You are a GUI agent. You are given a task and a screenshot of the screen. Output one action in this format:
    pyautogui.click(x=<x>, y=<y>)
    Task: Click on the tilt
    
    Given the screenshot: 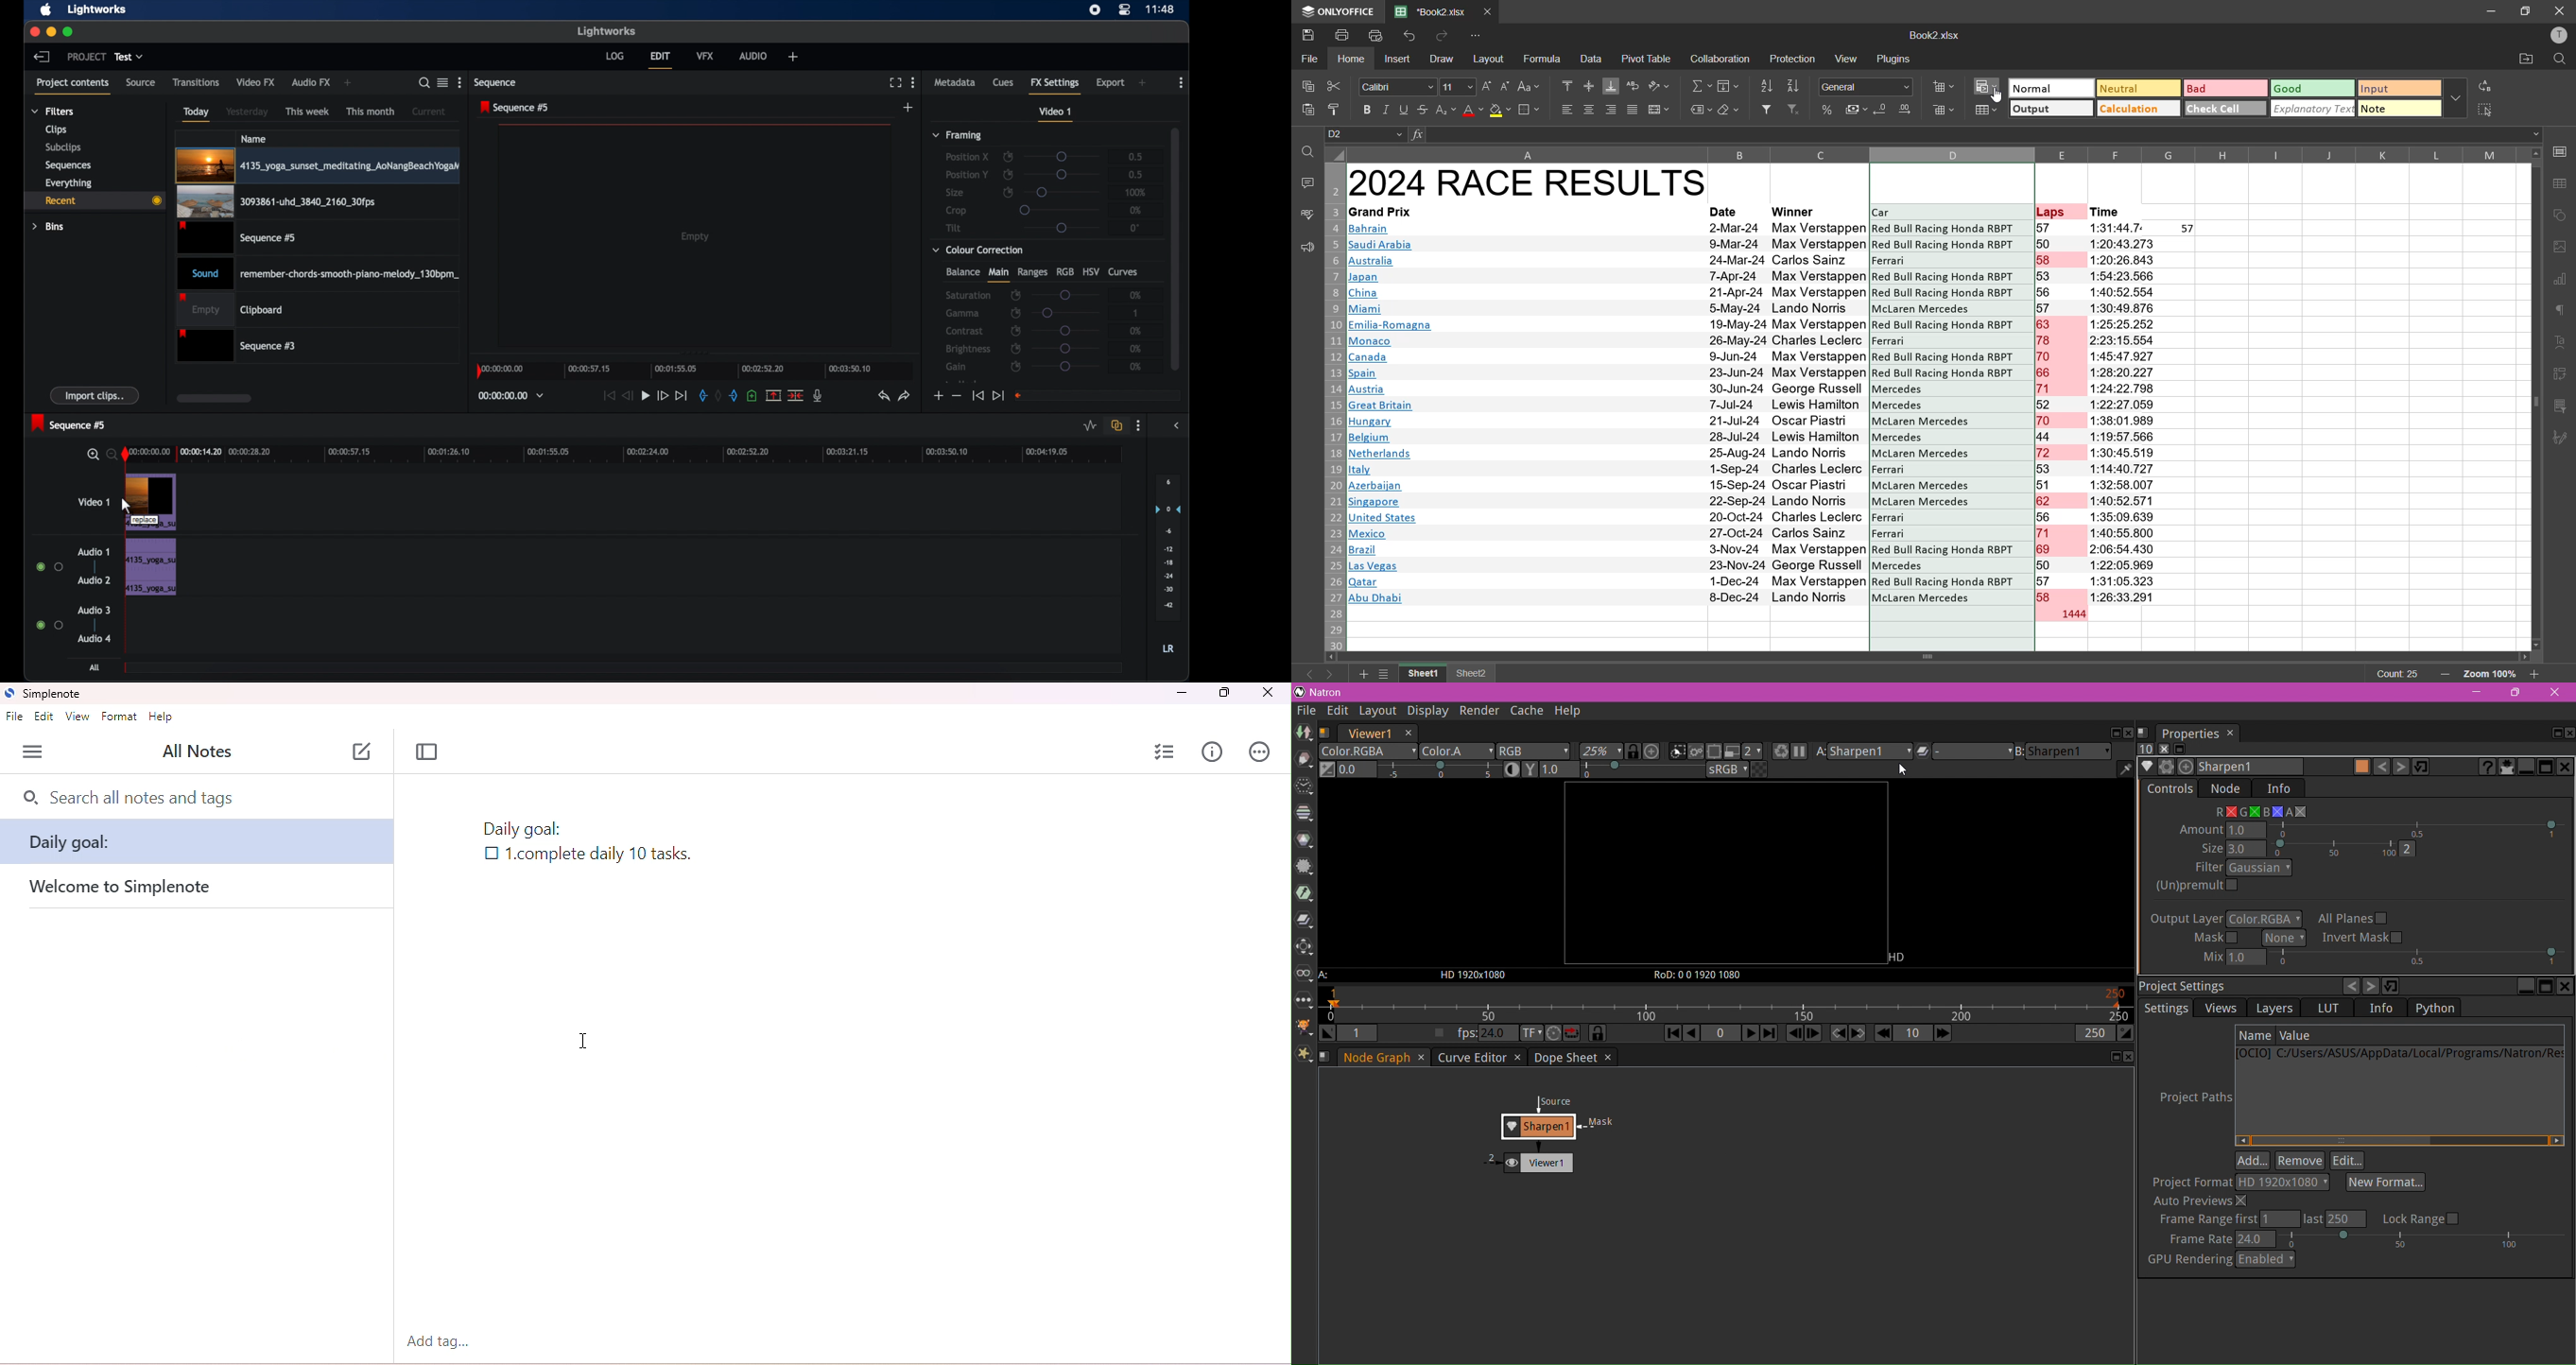 What is the action you would take?
    pyautogui.click(x=954, y=228)
    